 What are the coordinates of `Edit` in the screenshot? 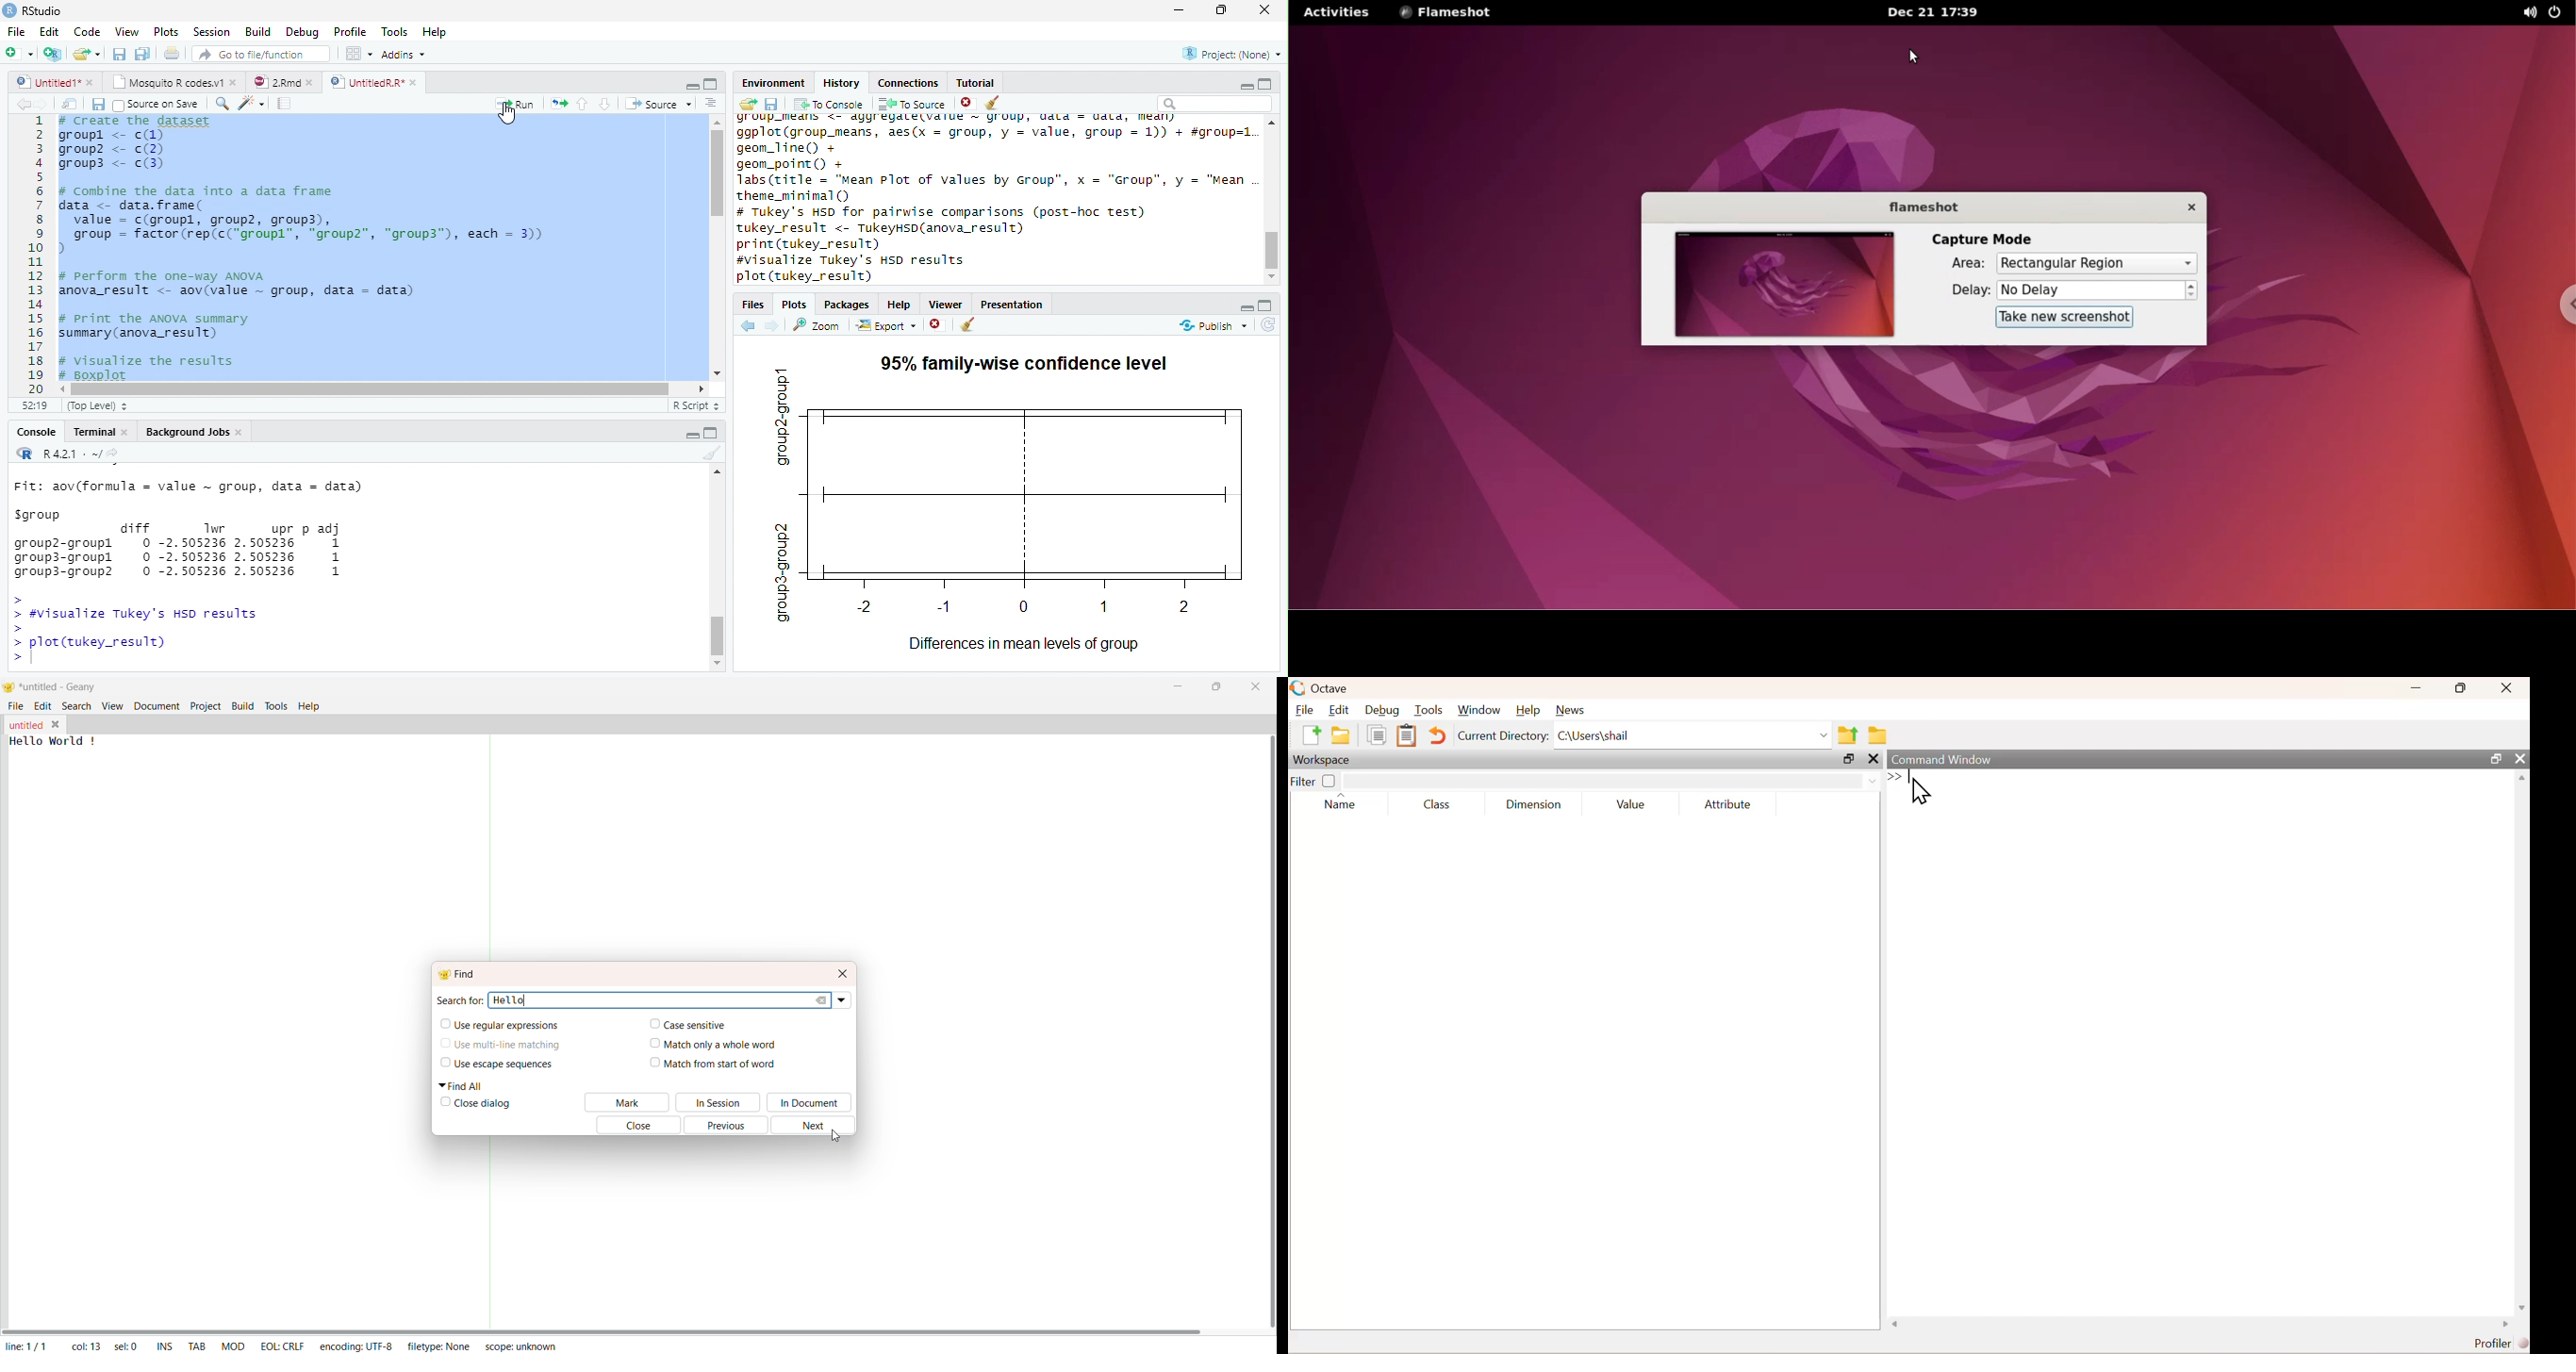 It's located at (48, 31).